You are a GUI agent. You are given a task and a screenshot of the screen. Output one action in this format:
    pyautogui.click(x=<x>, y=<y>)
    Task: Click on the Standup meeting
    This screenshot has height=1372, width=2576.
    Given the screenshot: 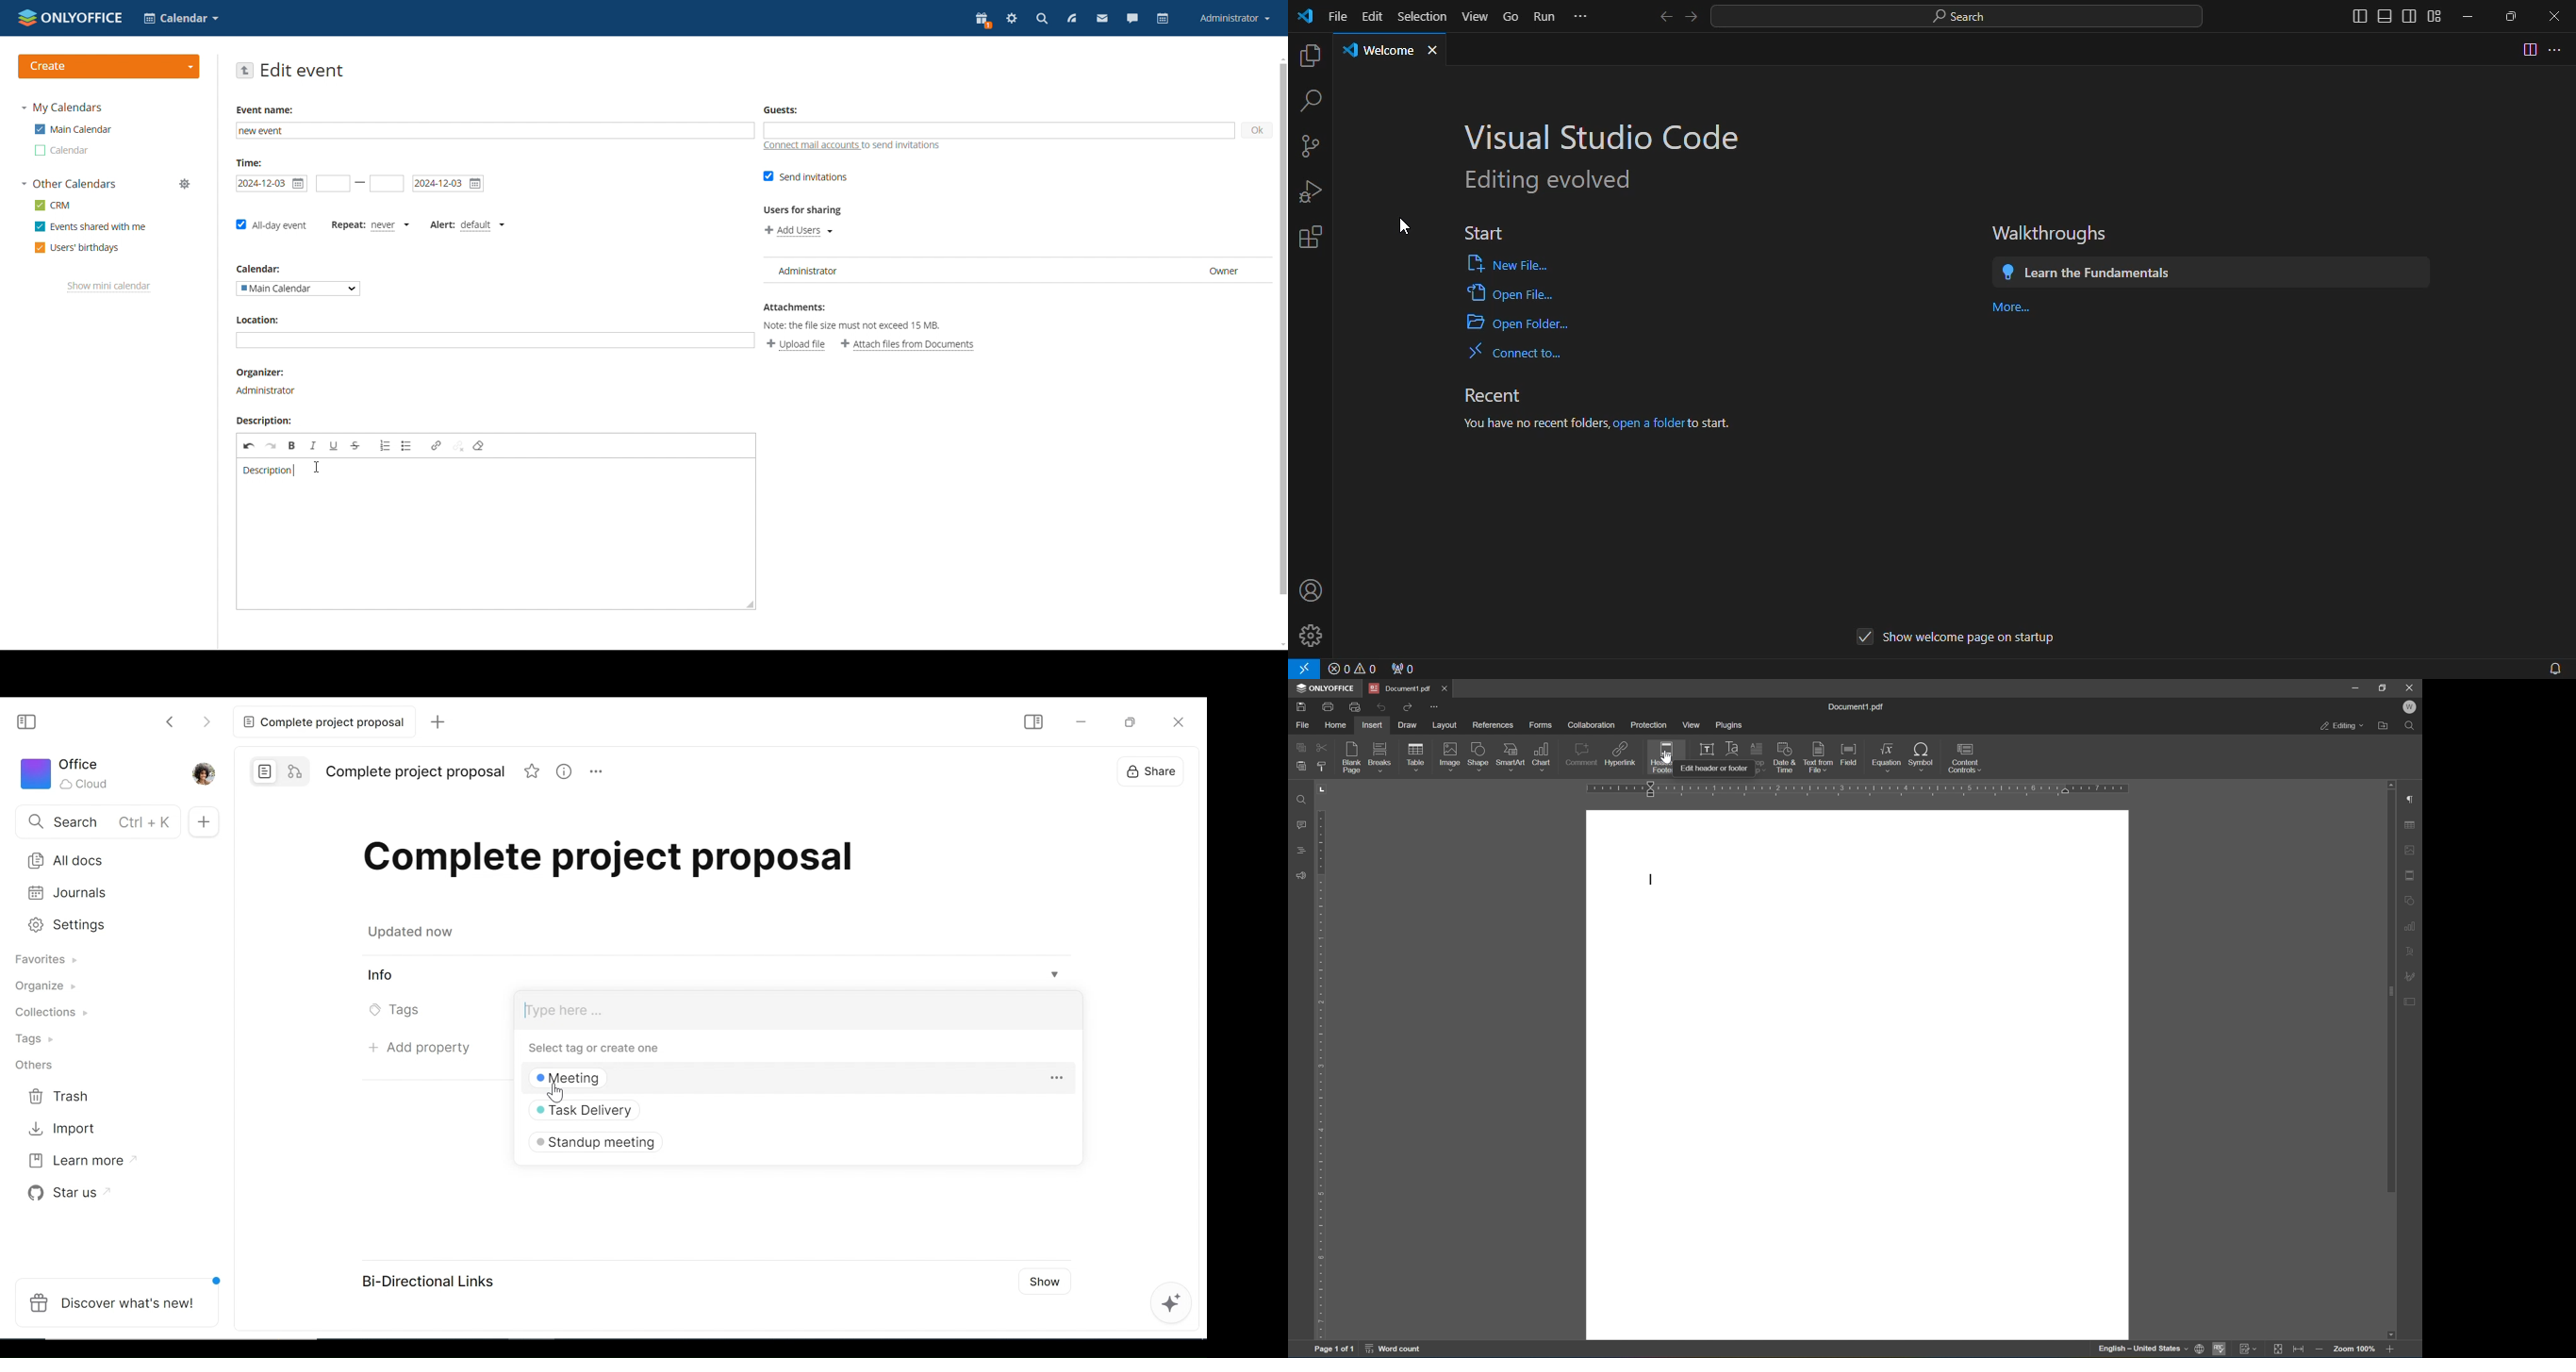 What is the action you would take?
    pyautogui.click(x=593, y=1142)
    